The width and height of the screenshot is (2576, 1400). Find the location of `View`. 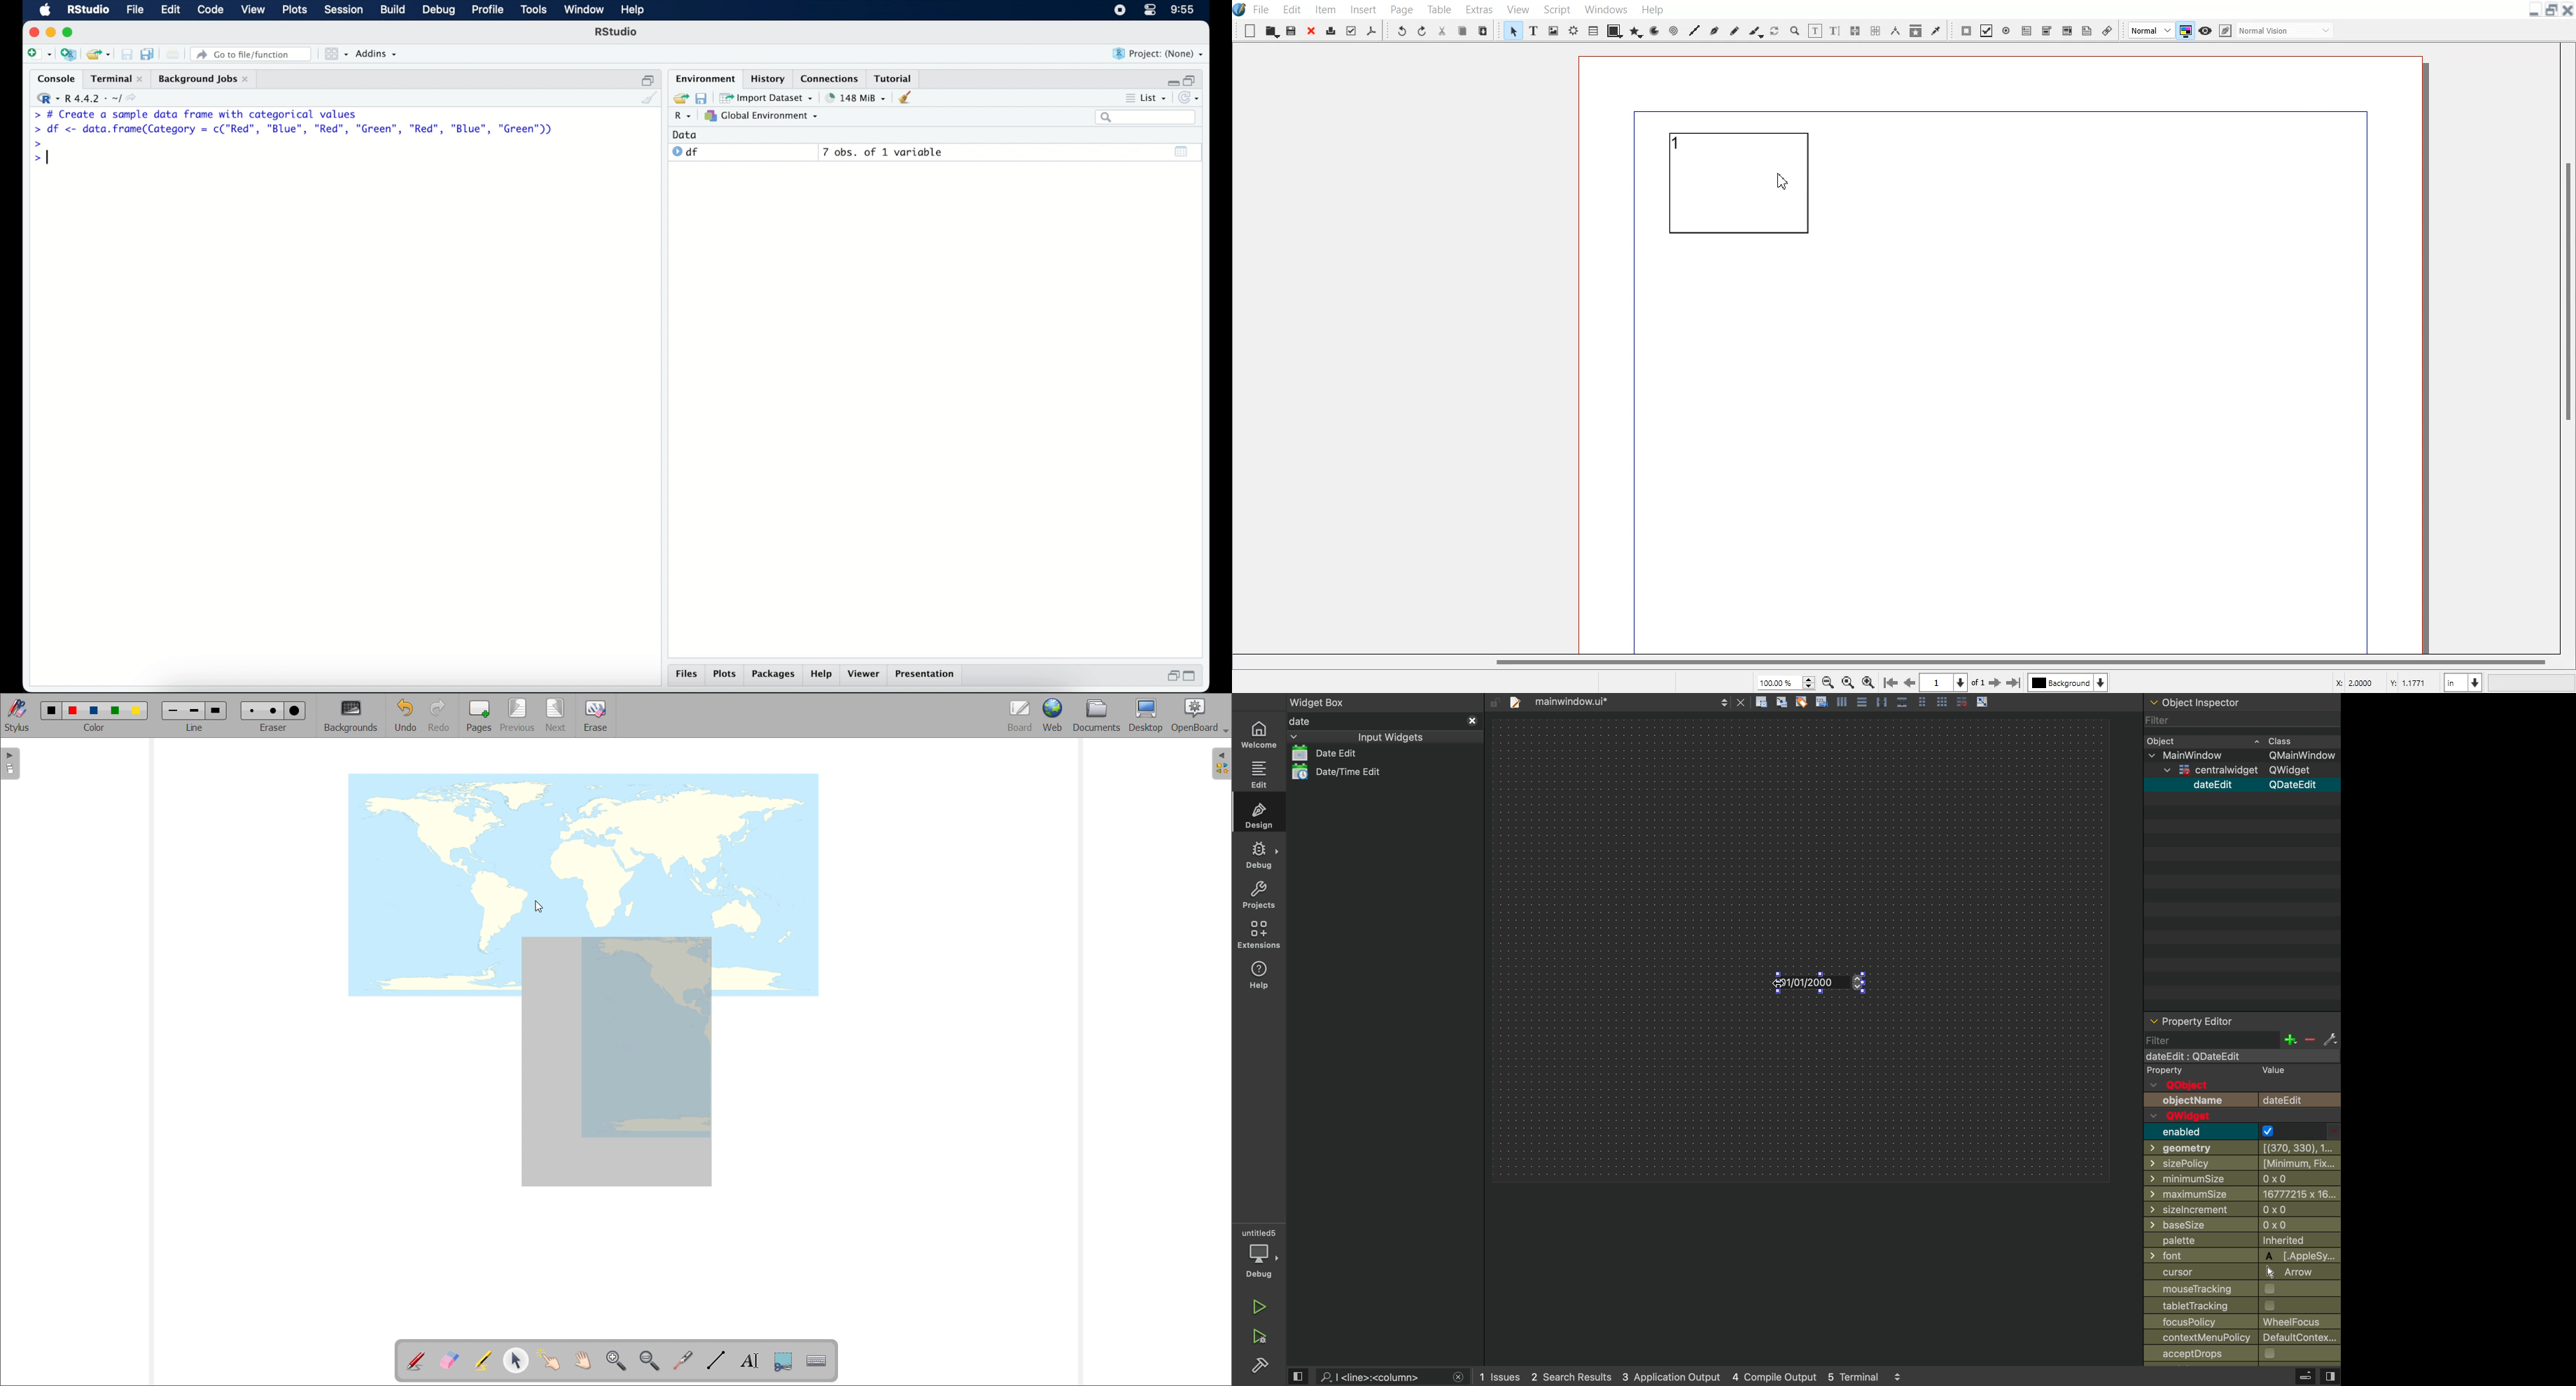

View is located at coordinates (1518, 8).